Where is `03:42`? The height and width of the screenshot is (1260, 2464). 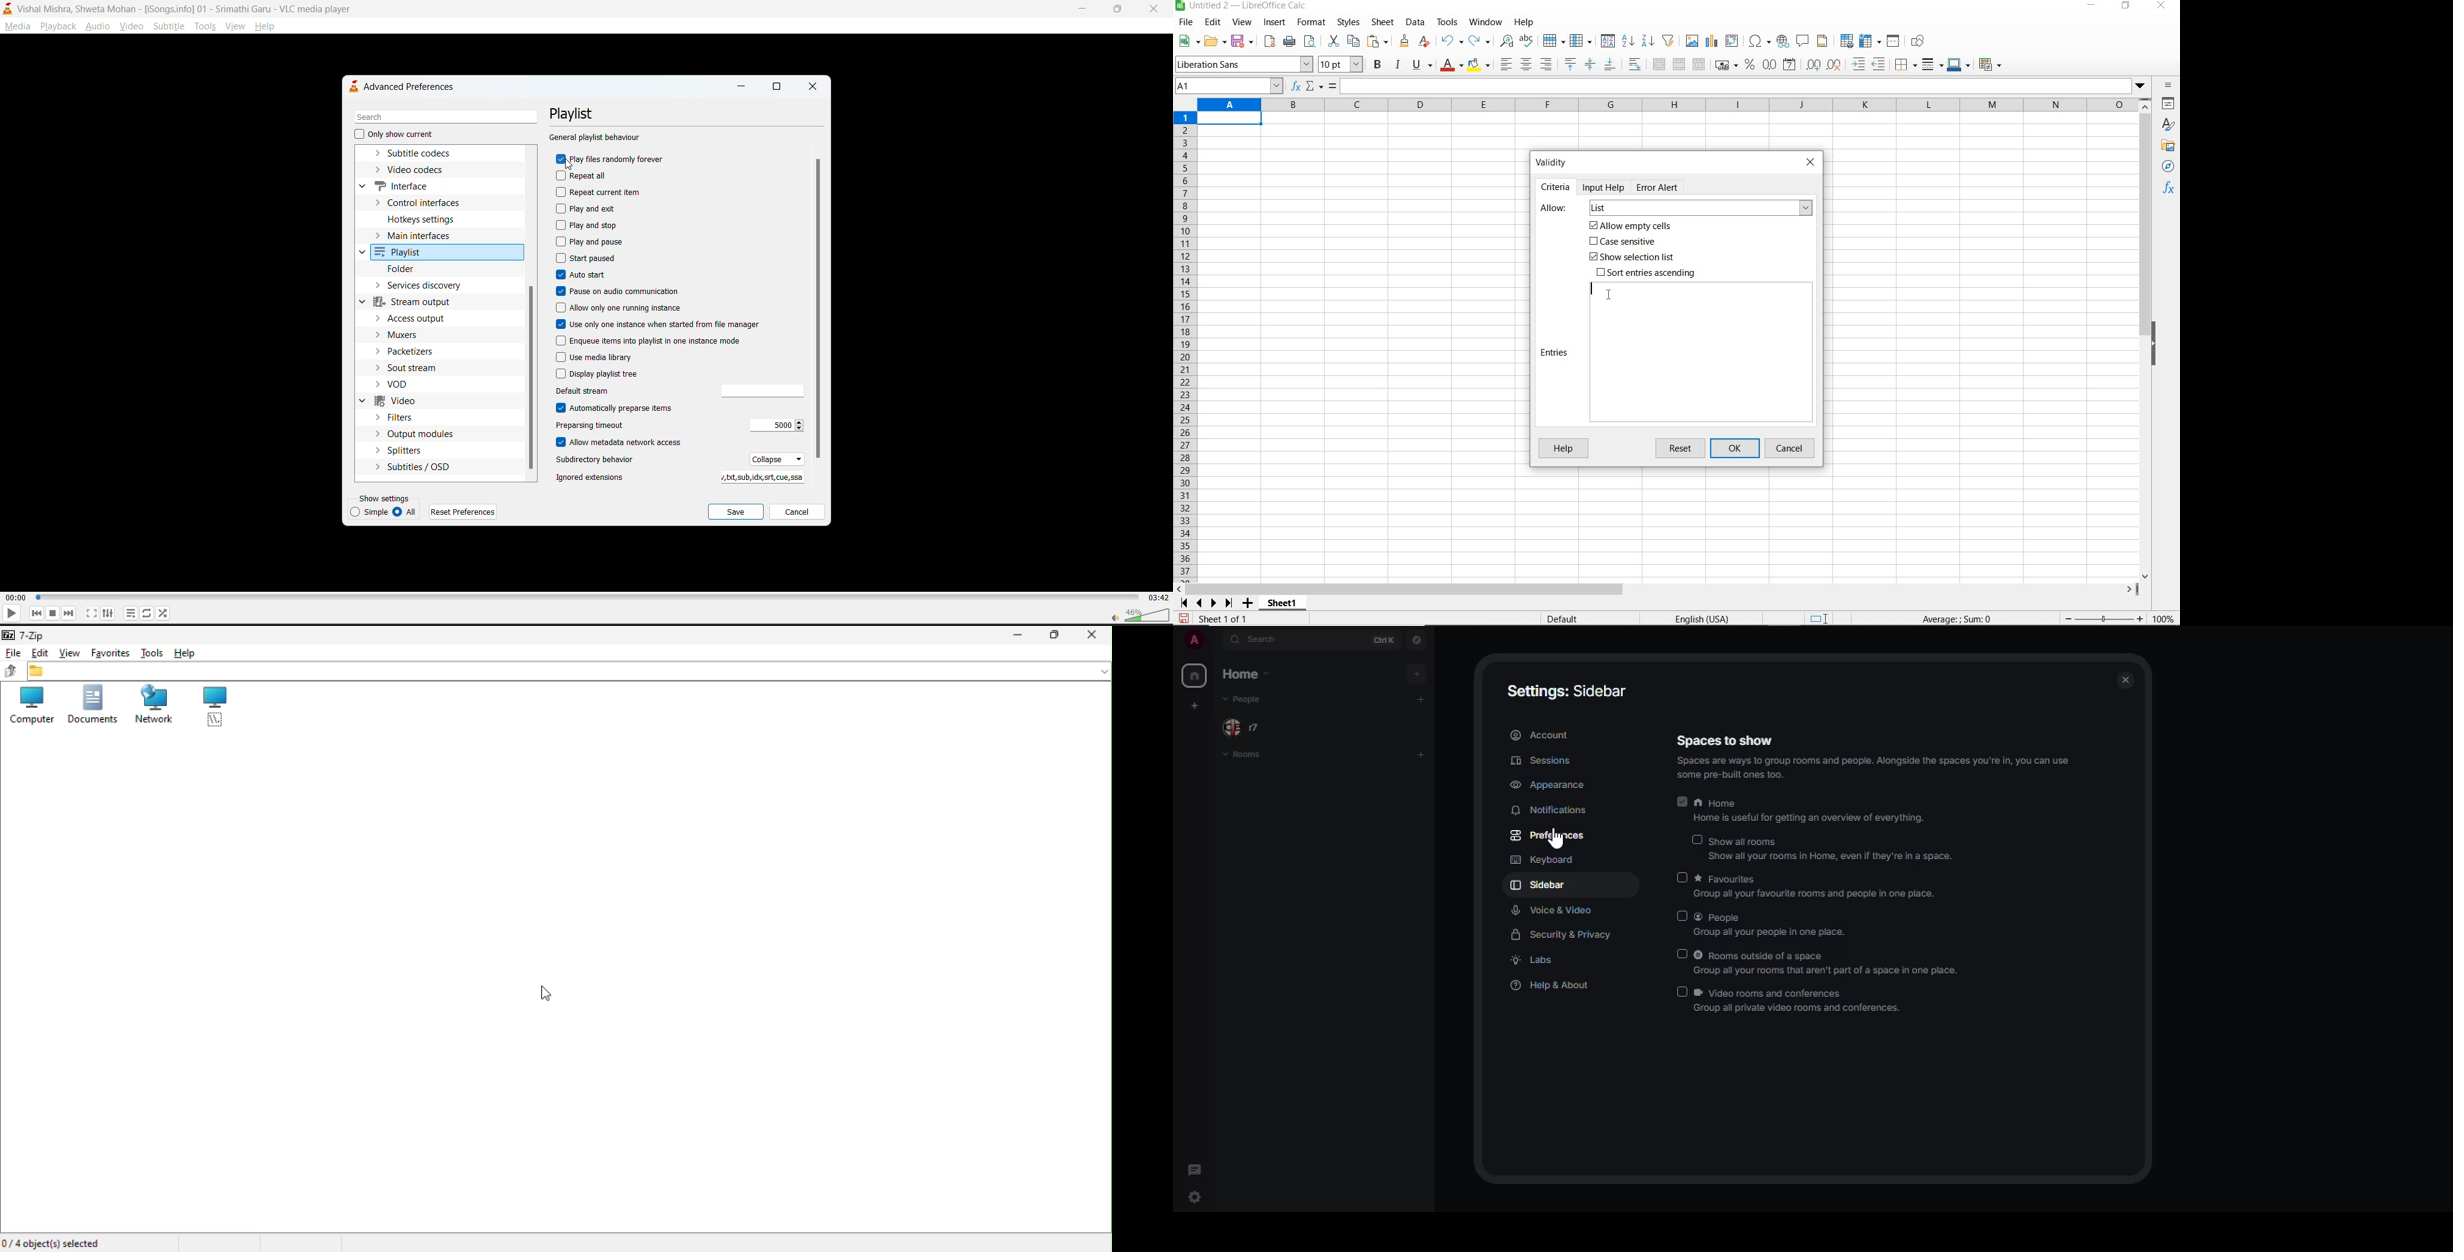
03:42 is located at coordinates (1158, 597).